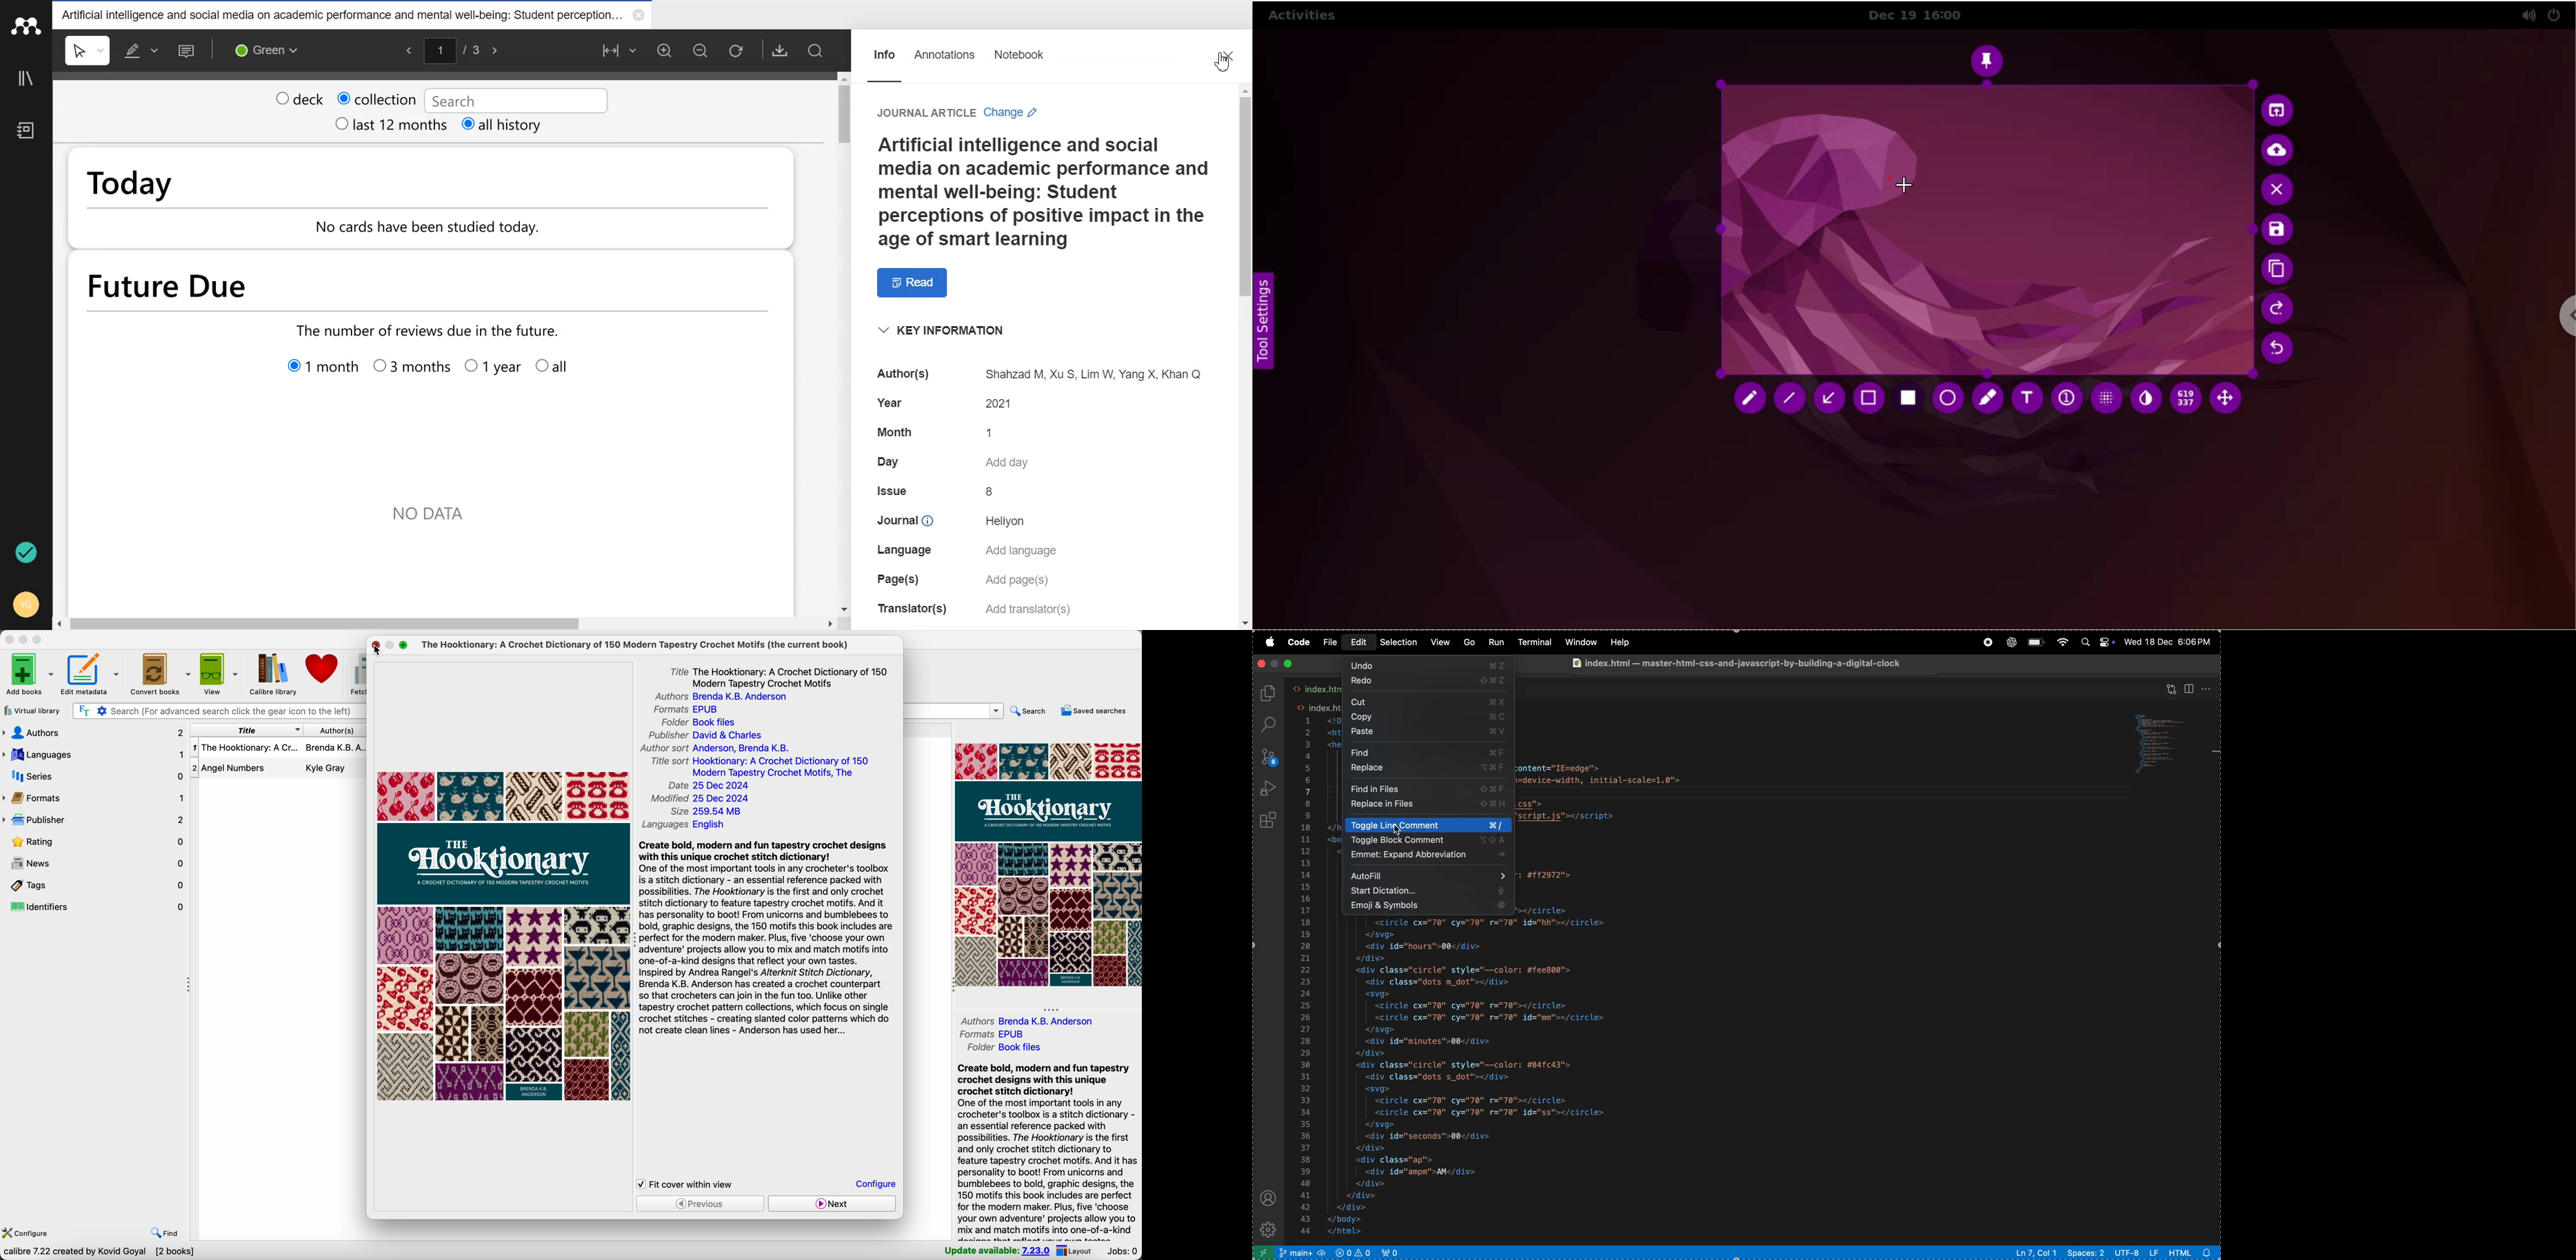 This screenshot has width=2576, height=1260. What do you see at coordinates (2168, 642) in the screenshot?
I see `Wed 18 Dec 6:06 PM` at bounding box center [2168, 642].